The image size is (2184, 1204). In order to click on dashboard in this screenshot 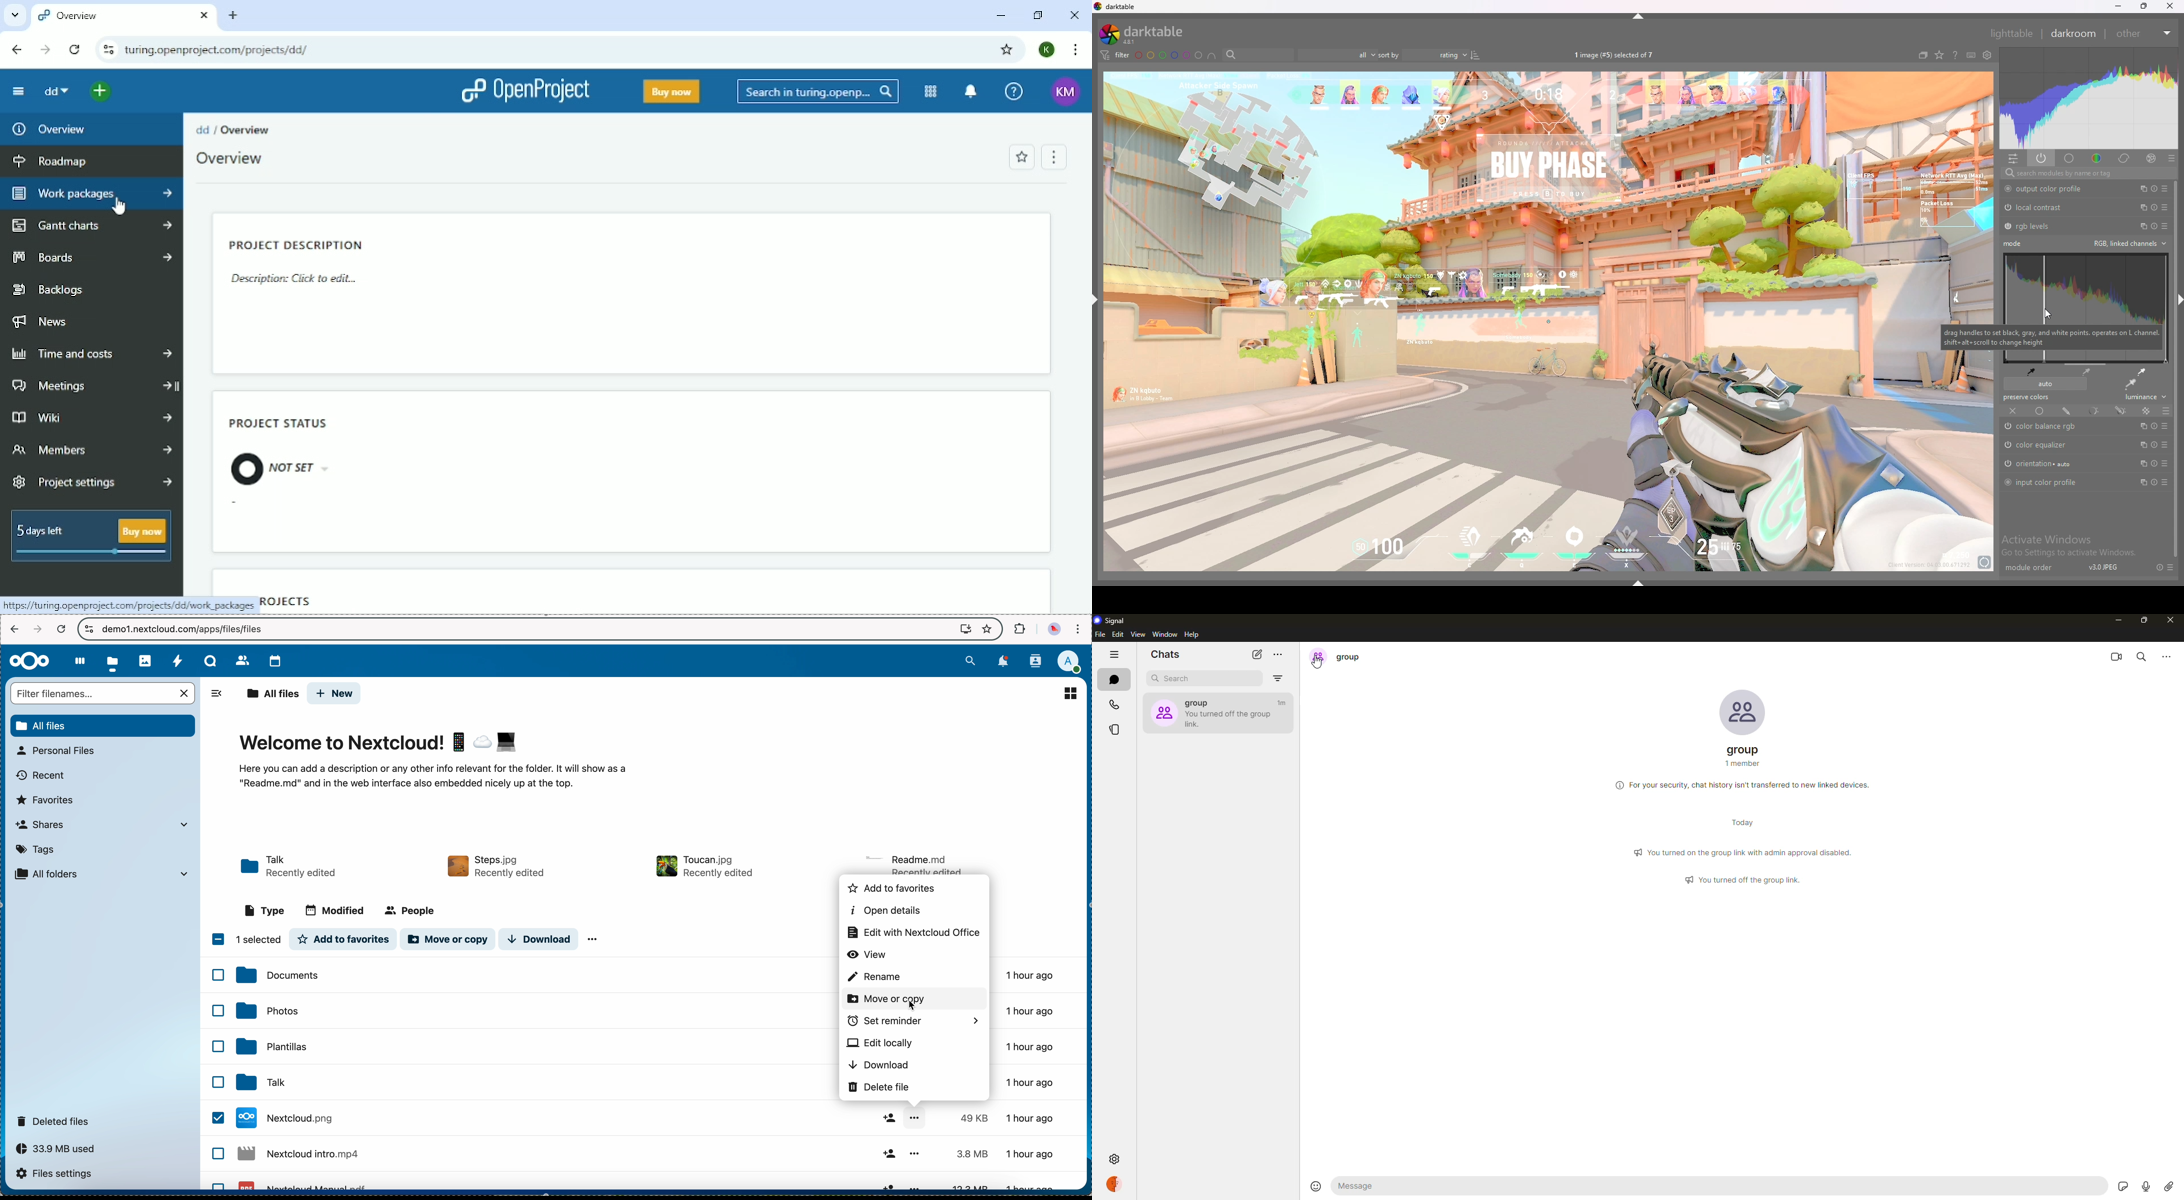, I will do `click(78, 660)`.